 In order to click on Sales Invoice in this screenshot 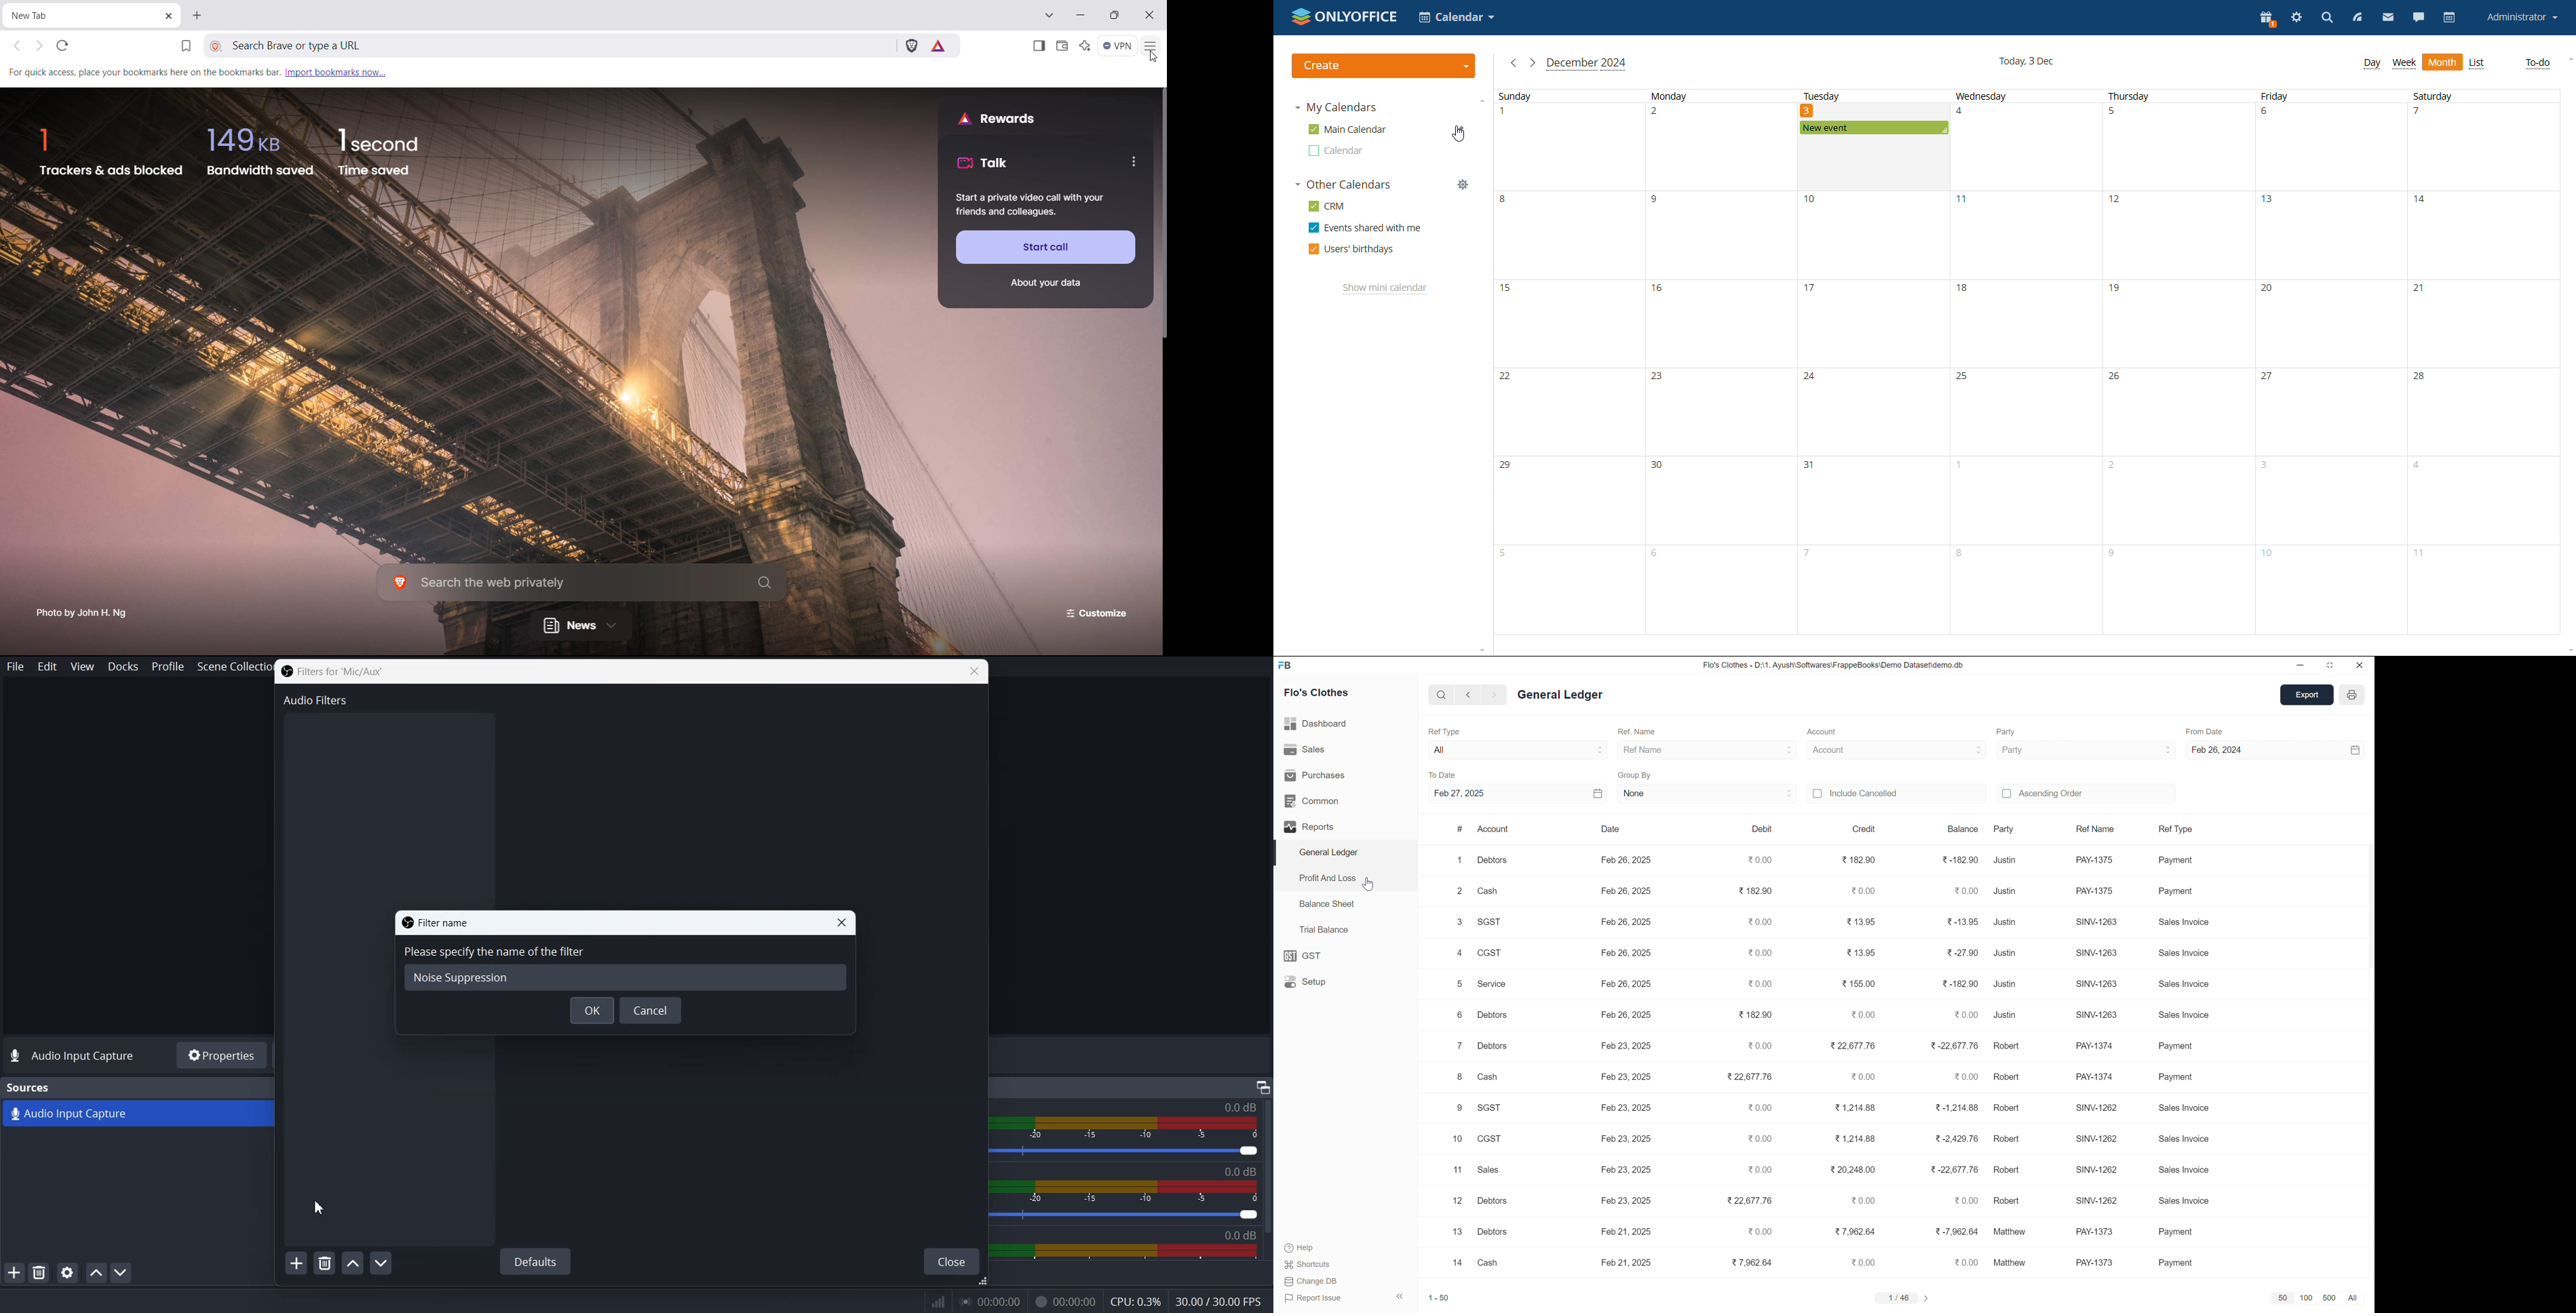, I will do `click(2187, 1015)`.